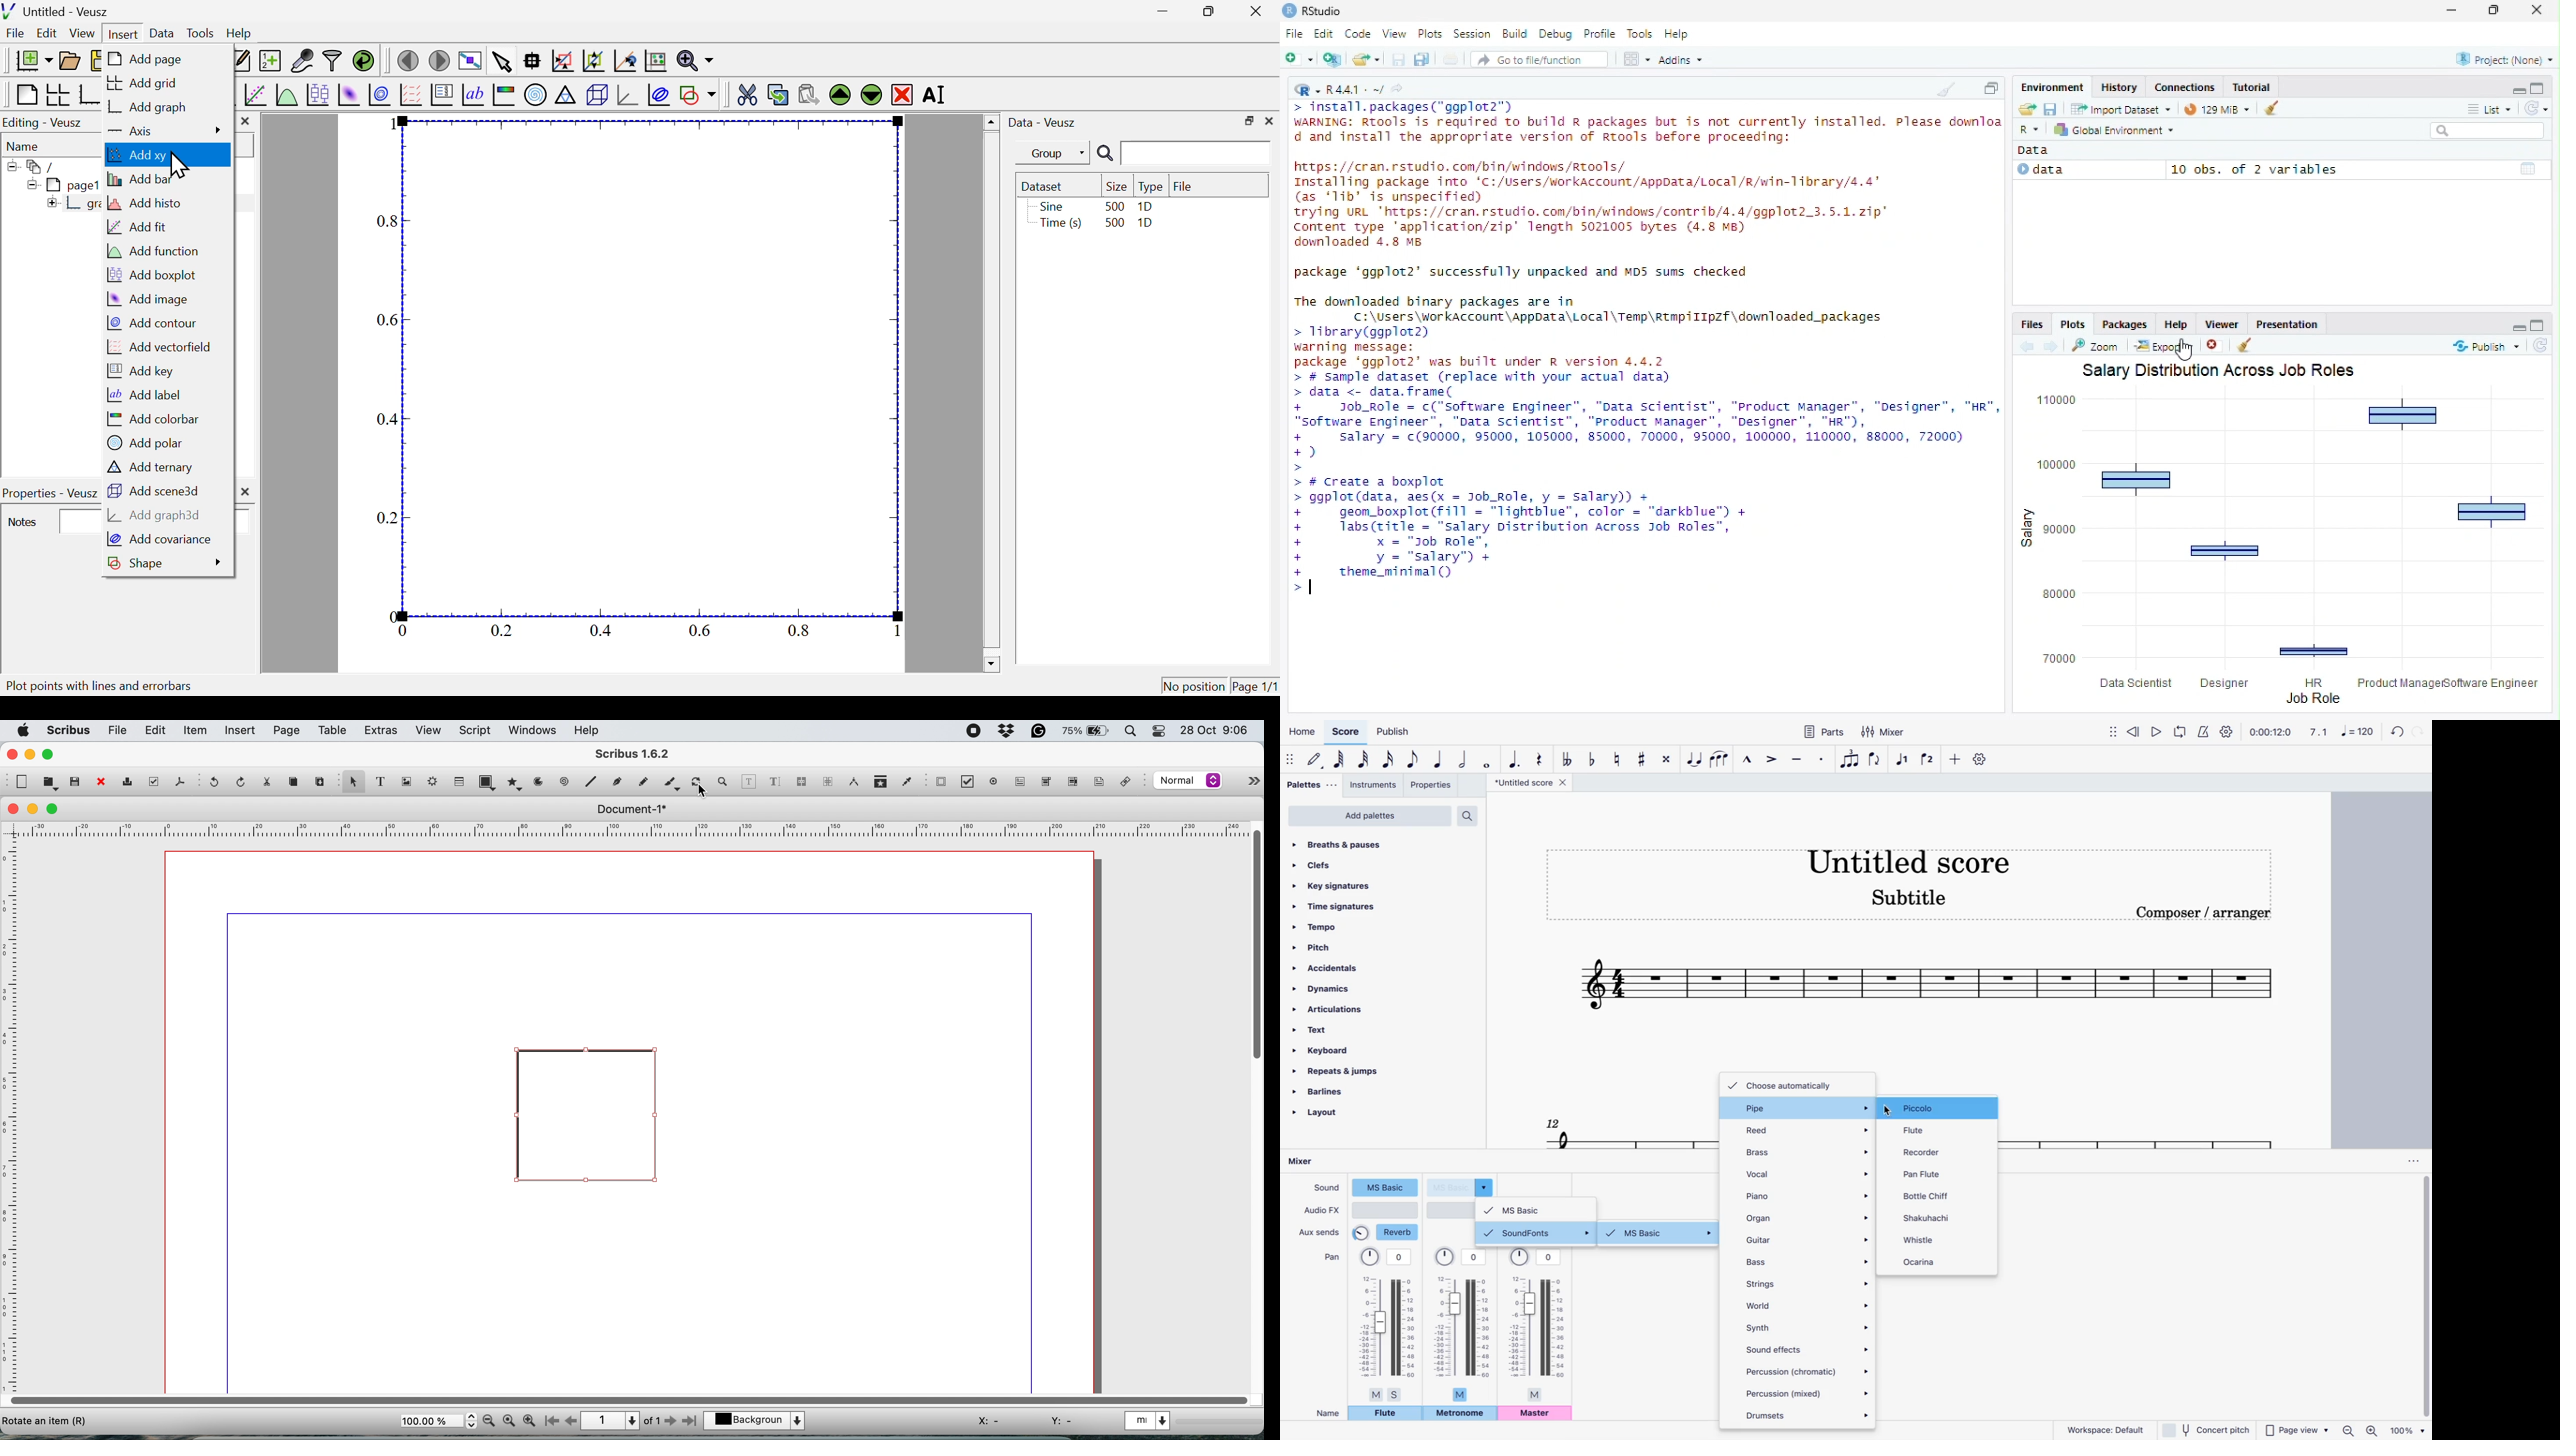 This screenshot has width=2576, height=1456. Describe the element at coordinates (1366, 58) in the screenshot. I see `Open an existing file` at that location.